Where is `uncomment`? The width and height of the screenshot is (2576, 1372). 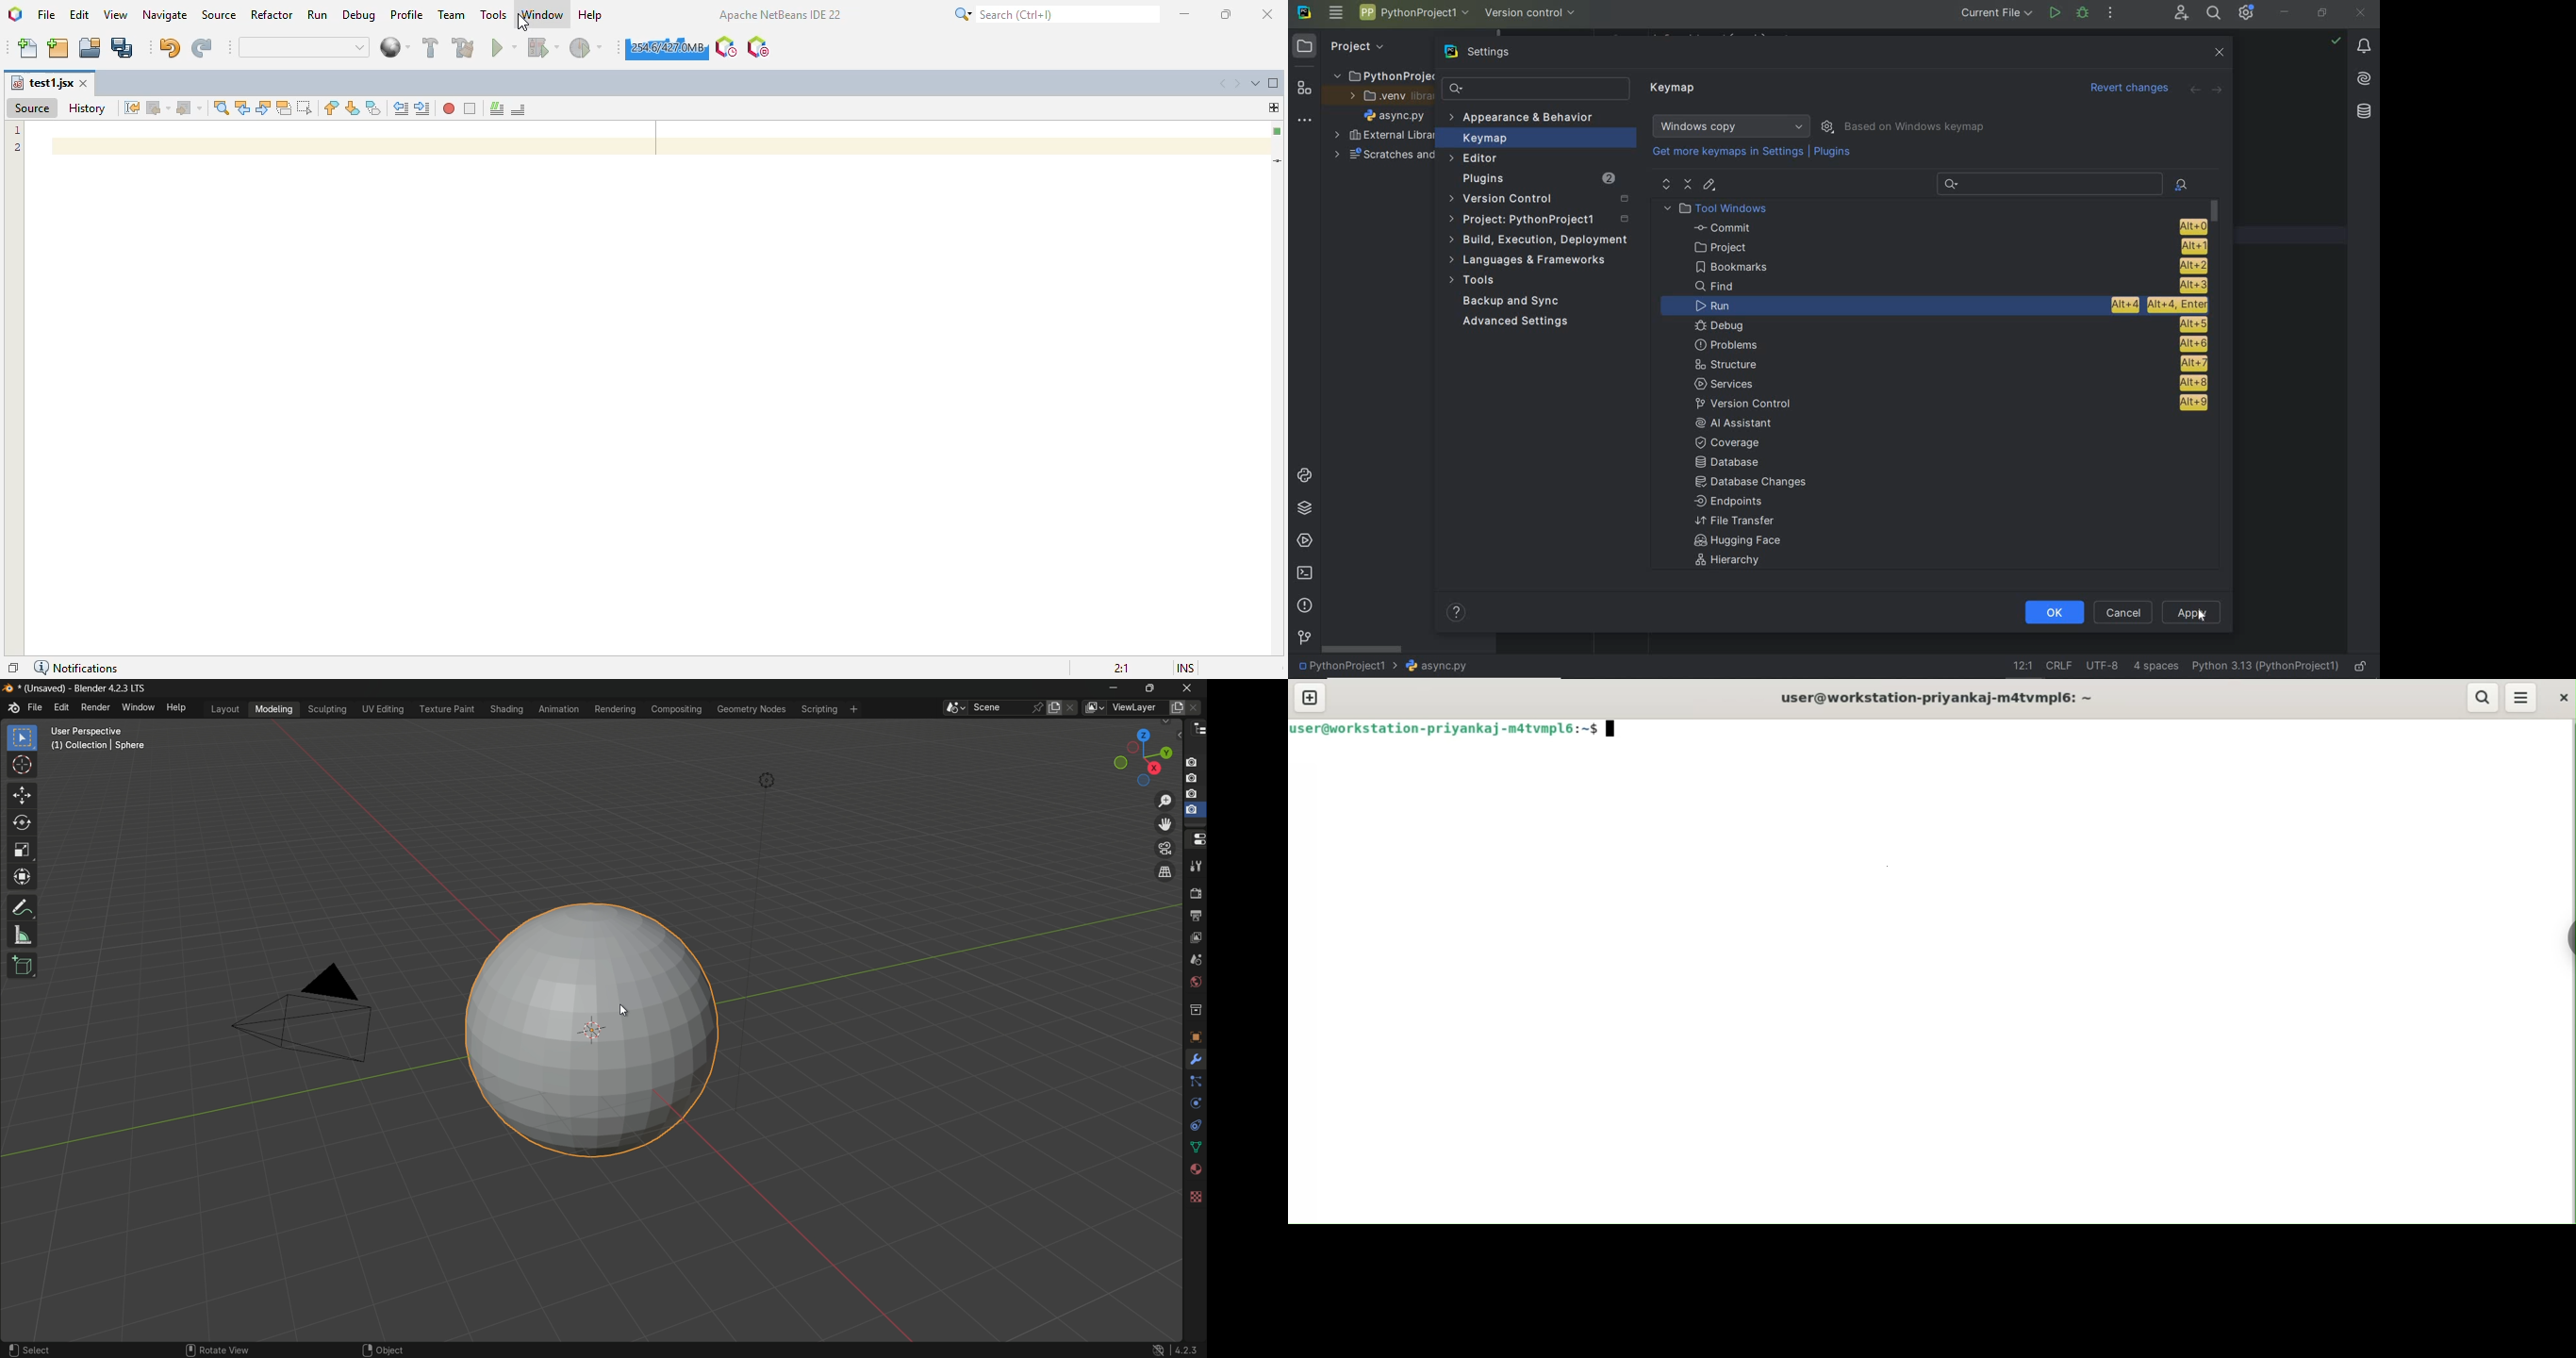 uncomment is located at coordinates (520, 109).